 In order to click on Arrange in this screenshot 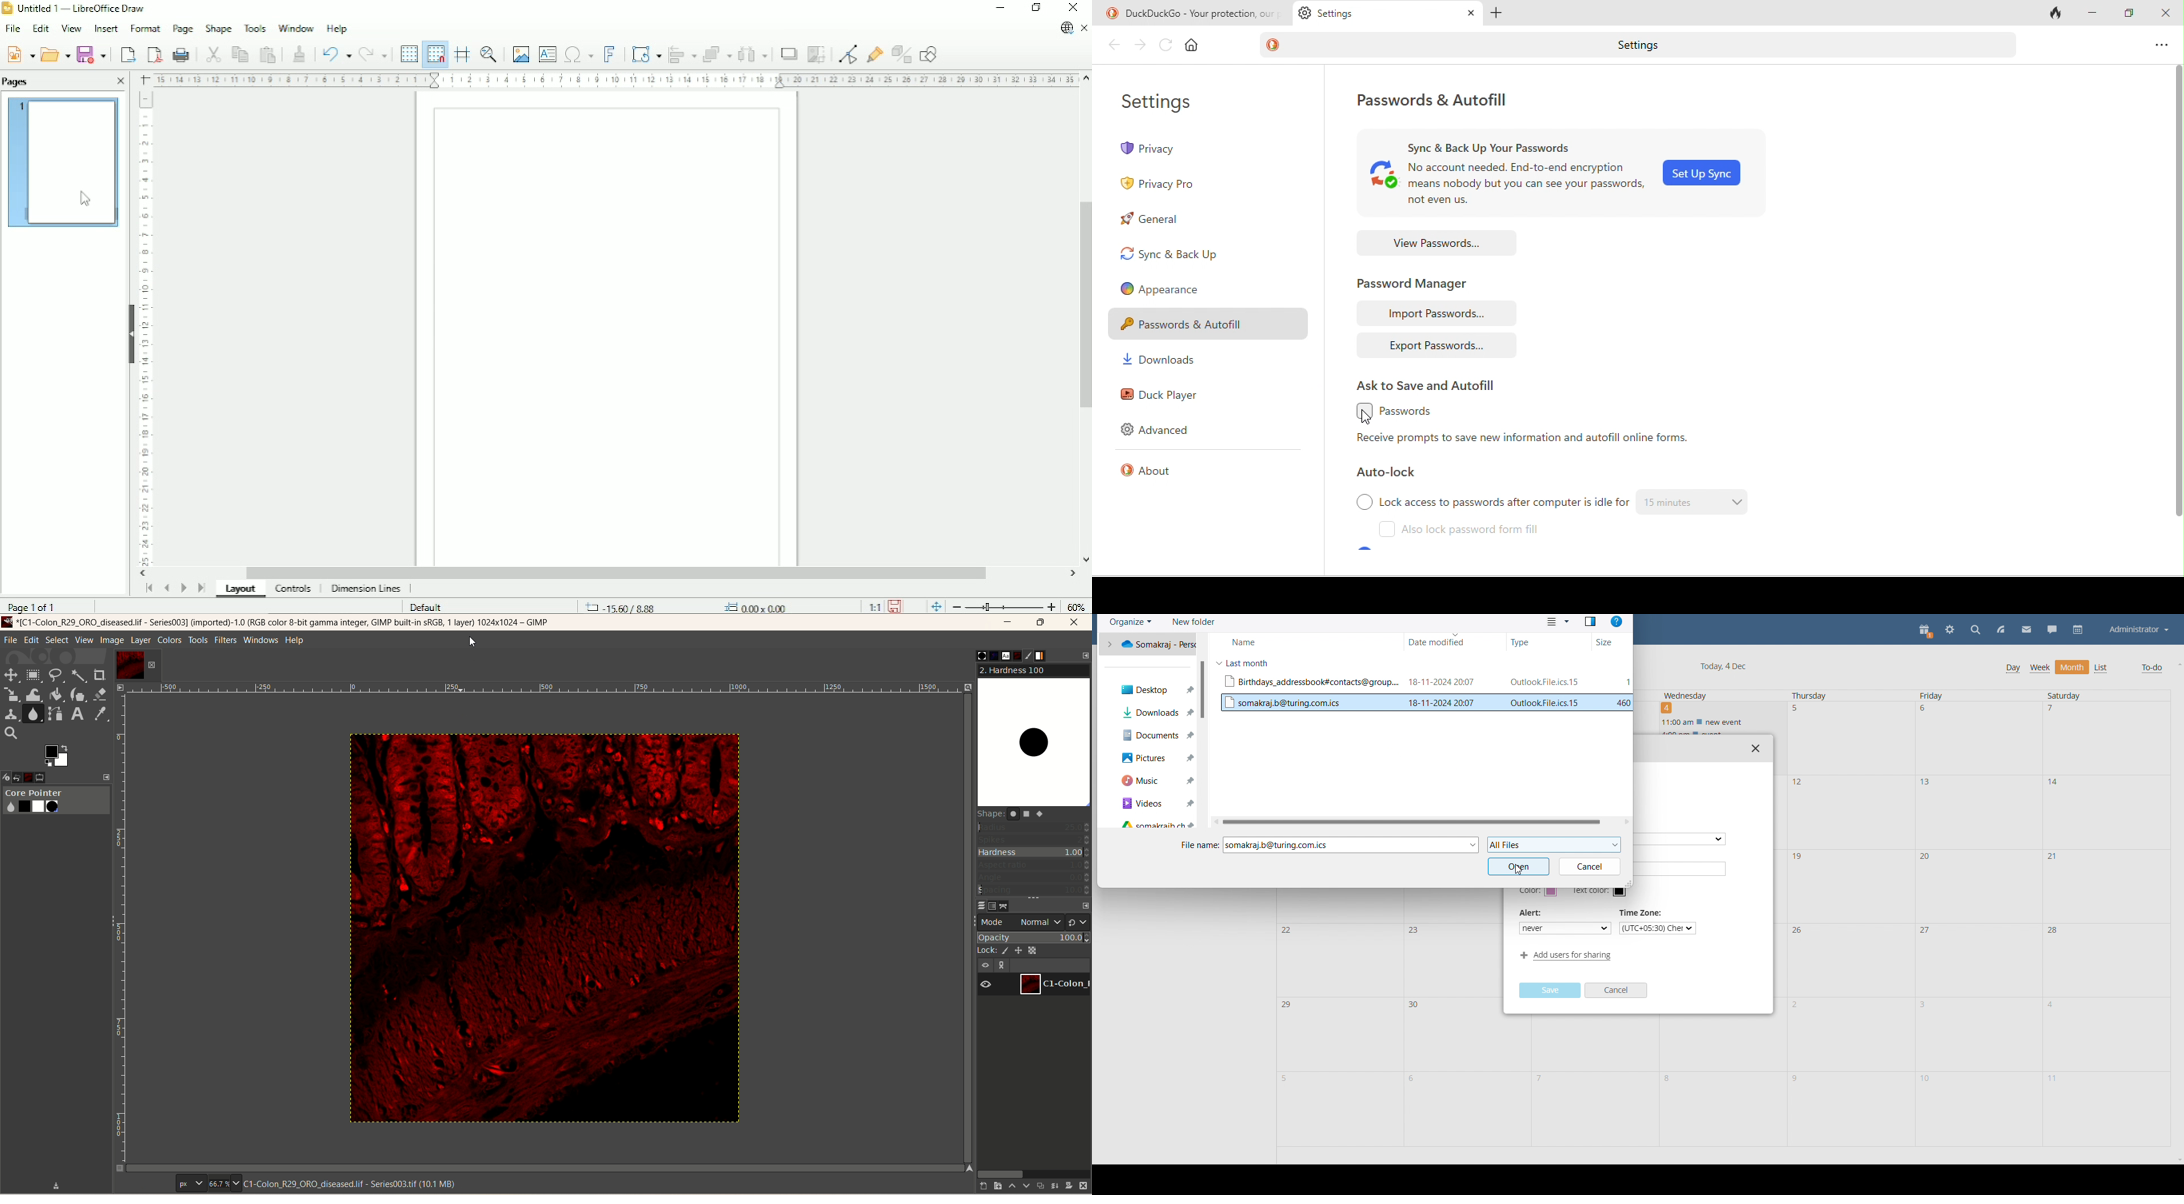, I will do `click(717, 54)`.